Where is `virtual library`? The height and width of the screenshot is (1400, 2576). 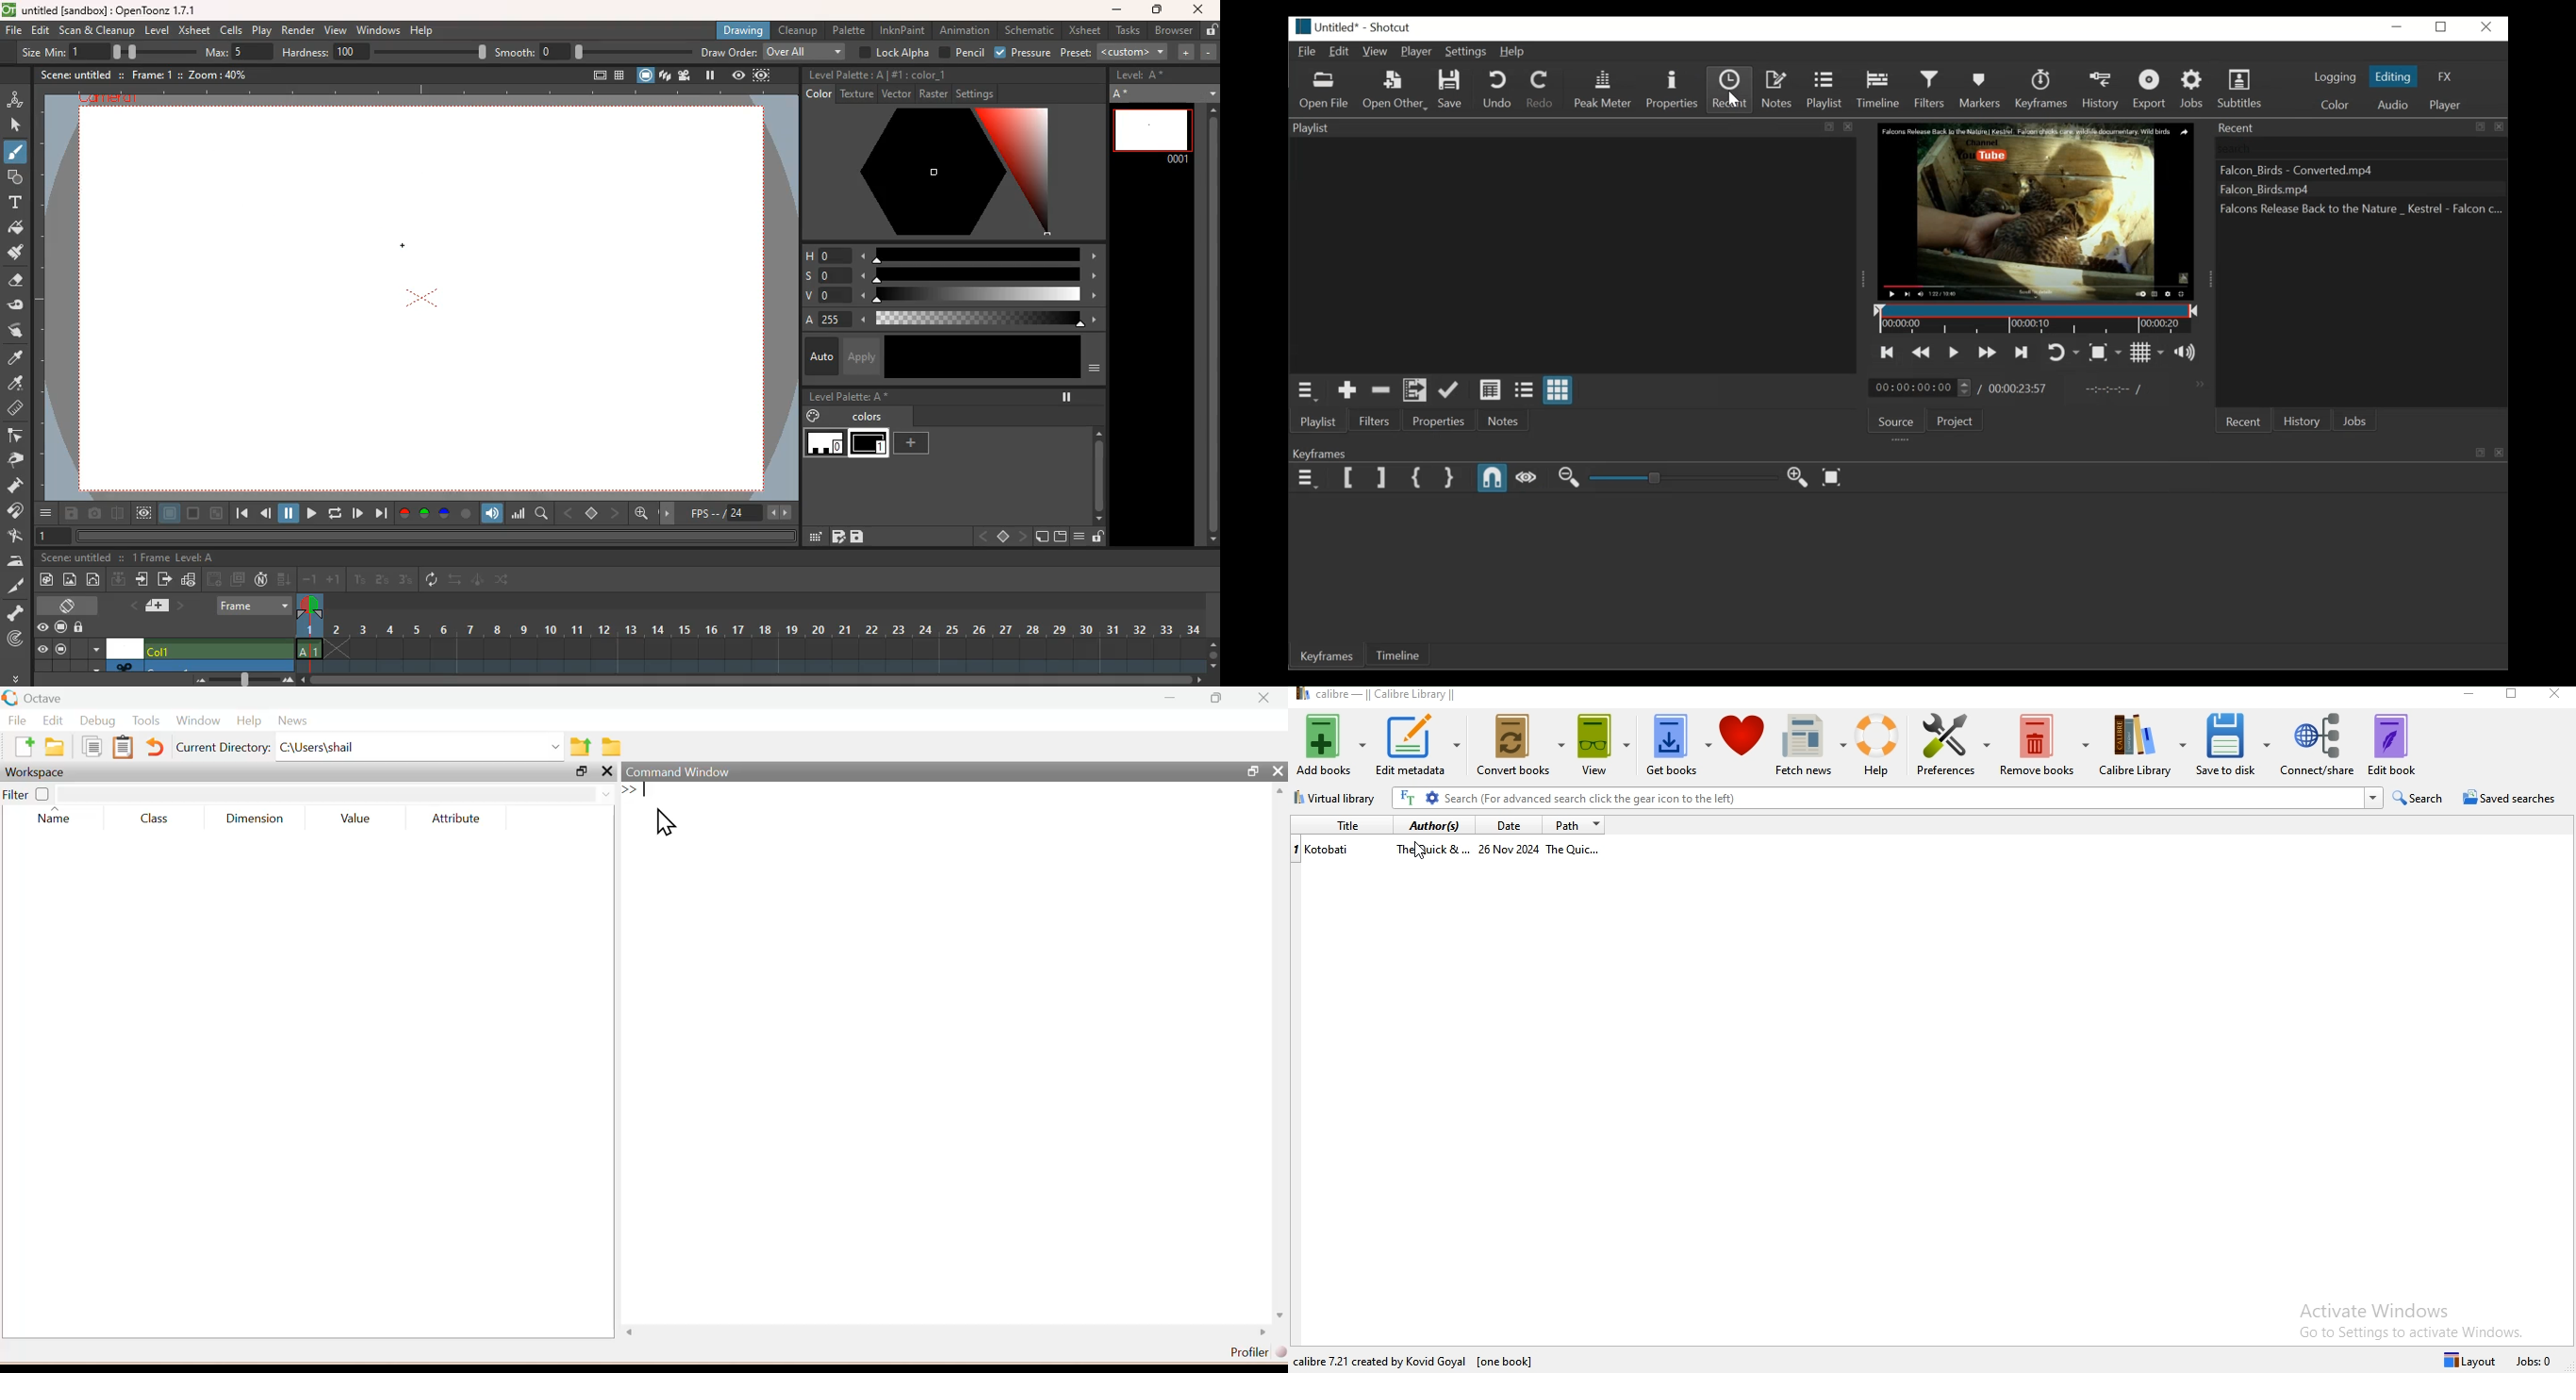
virtual library is located at coordinates (1335, 800).